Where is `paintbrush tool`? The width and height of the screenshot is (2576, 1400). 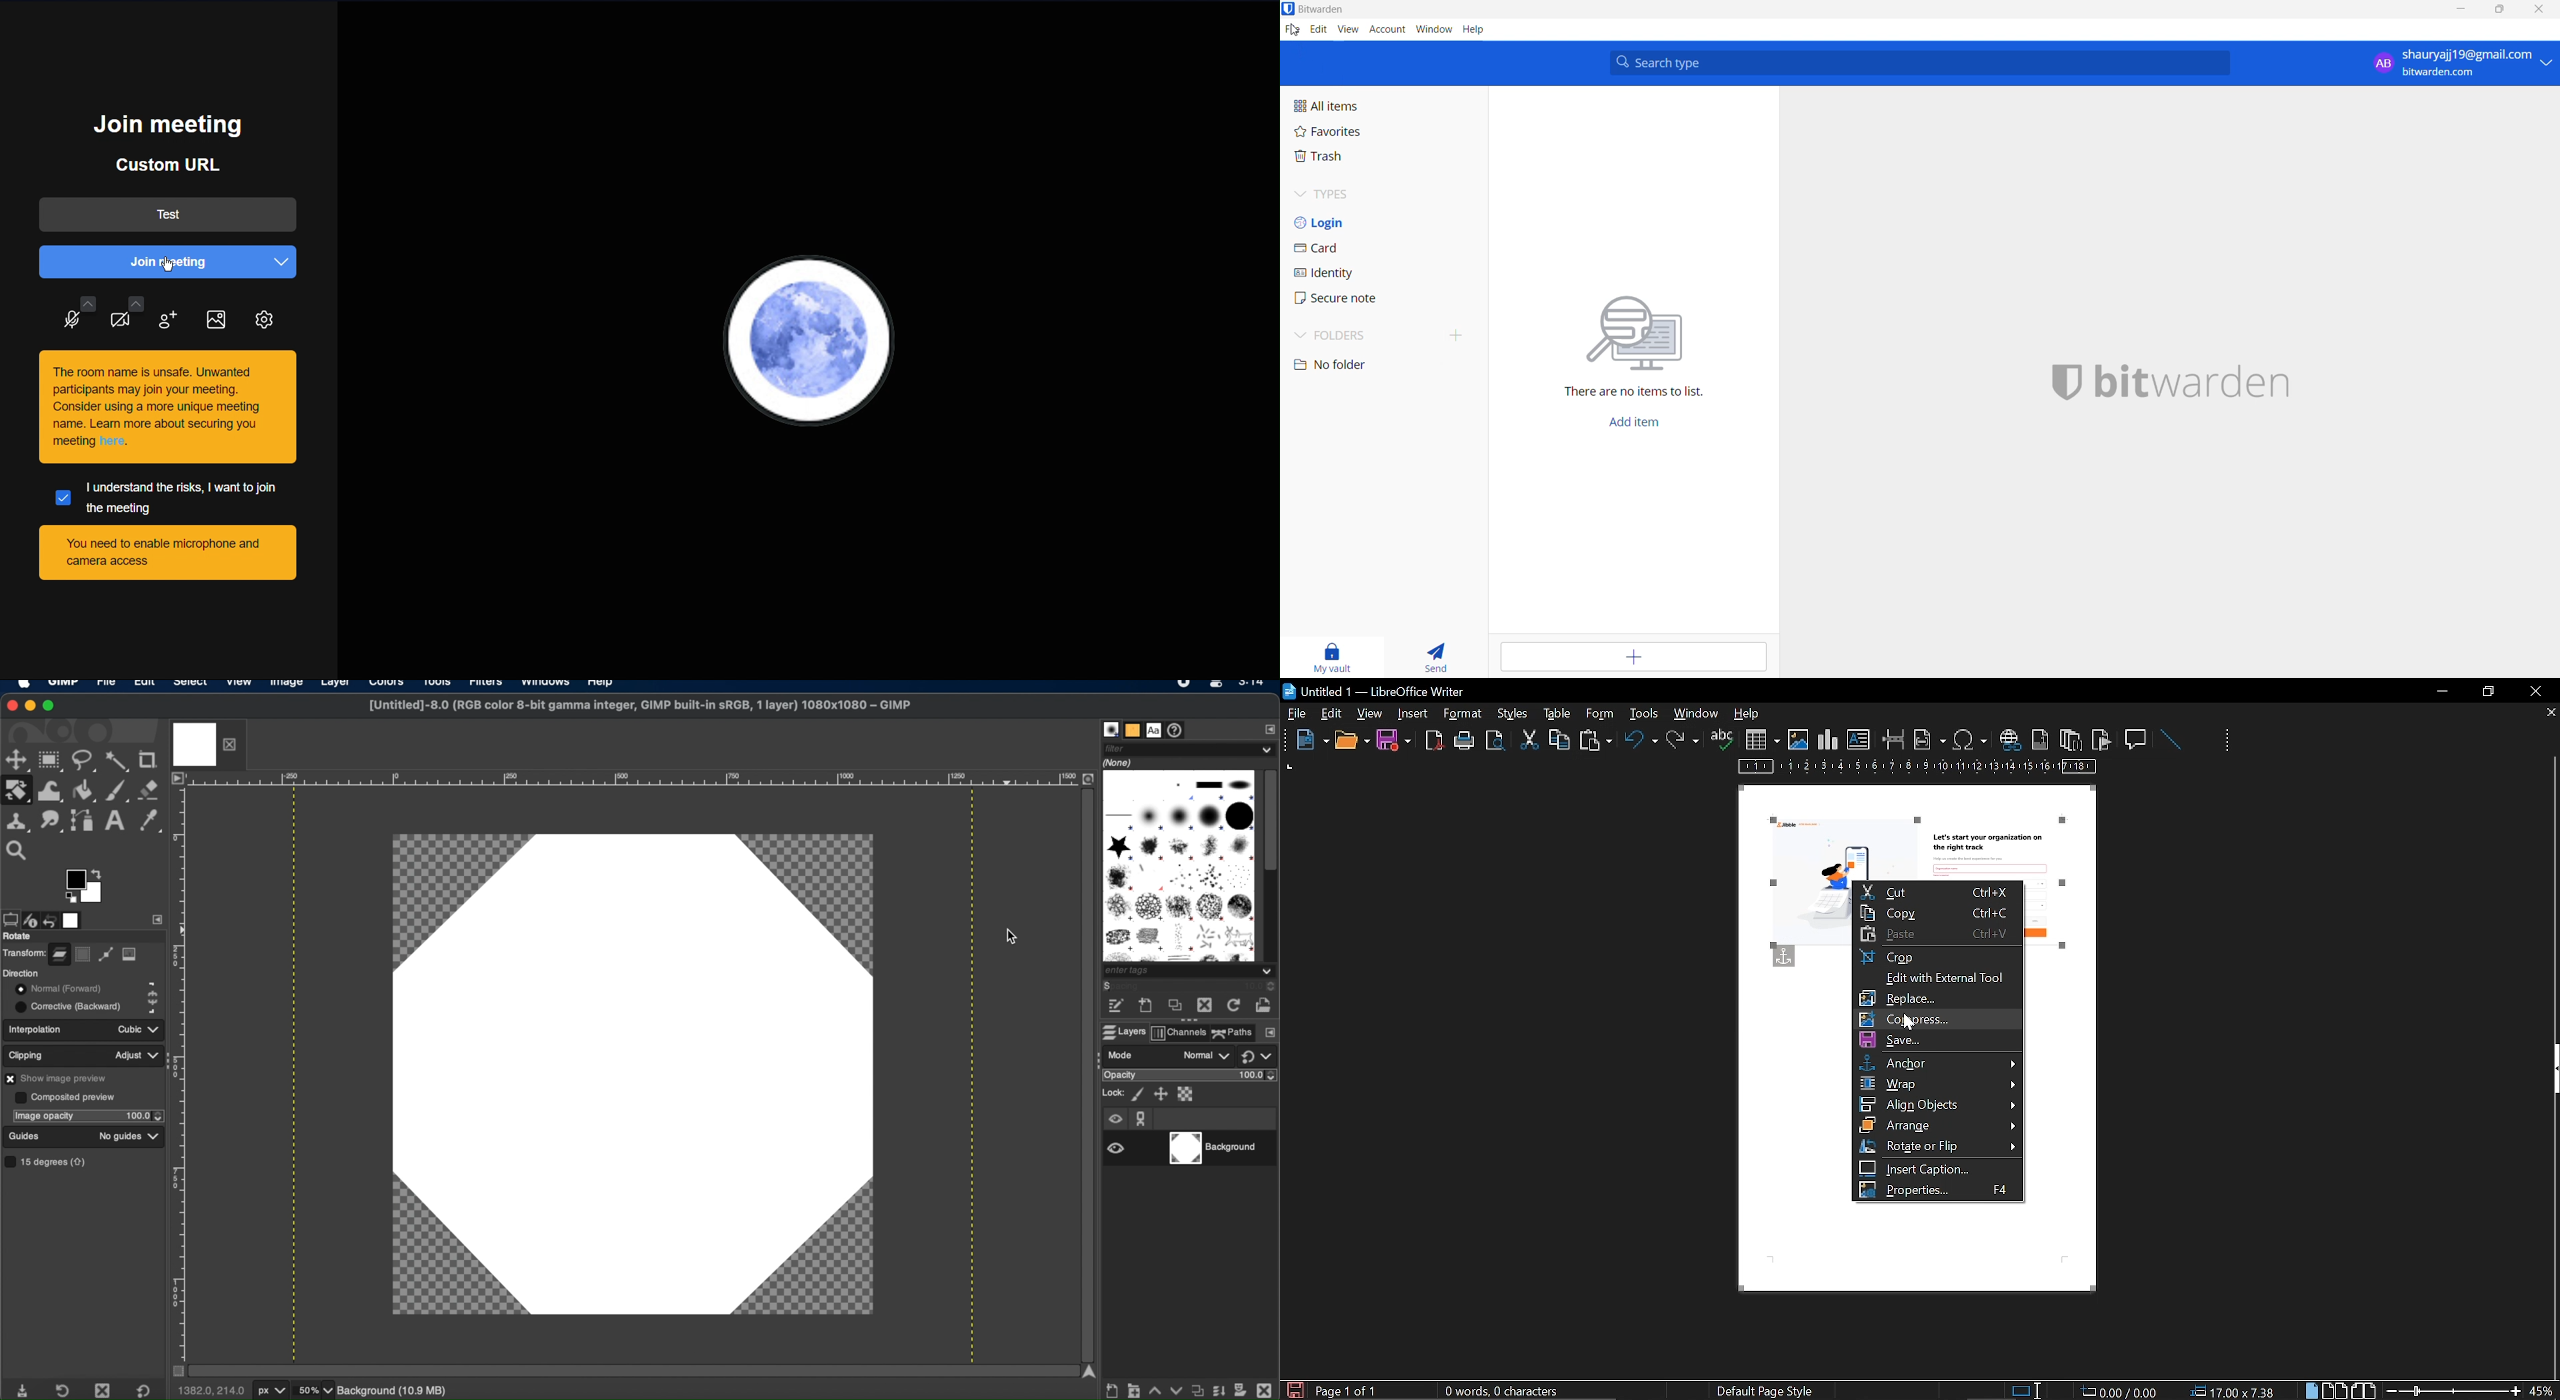
paintbrush tool is located at coordinates (118, 789).